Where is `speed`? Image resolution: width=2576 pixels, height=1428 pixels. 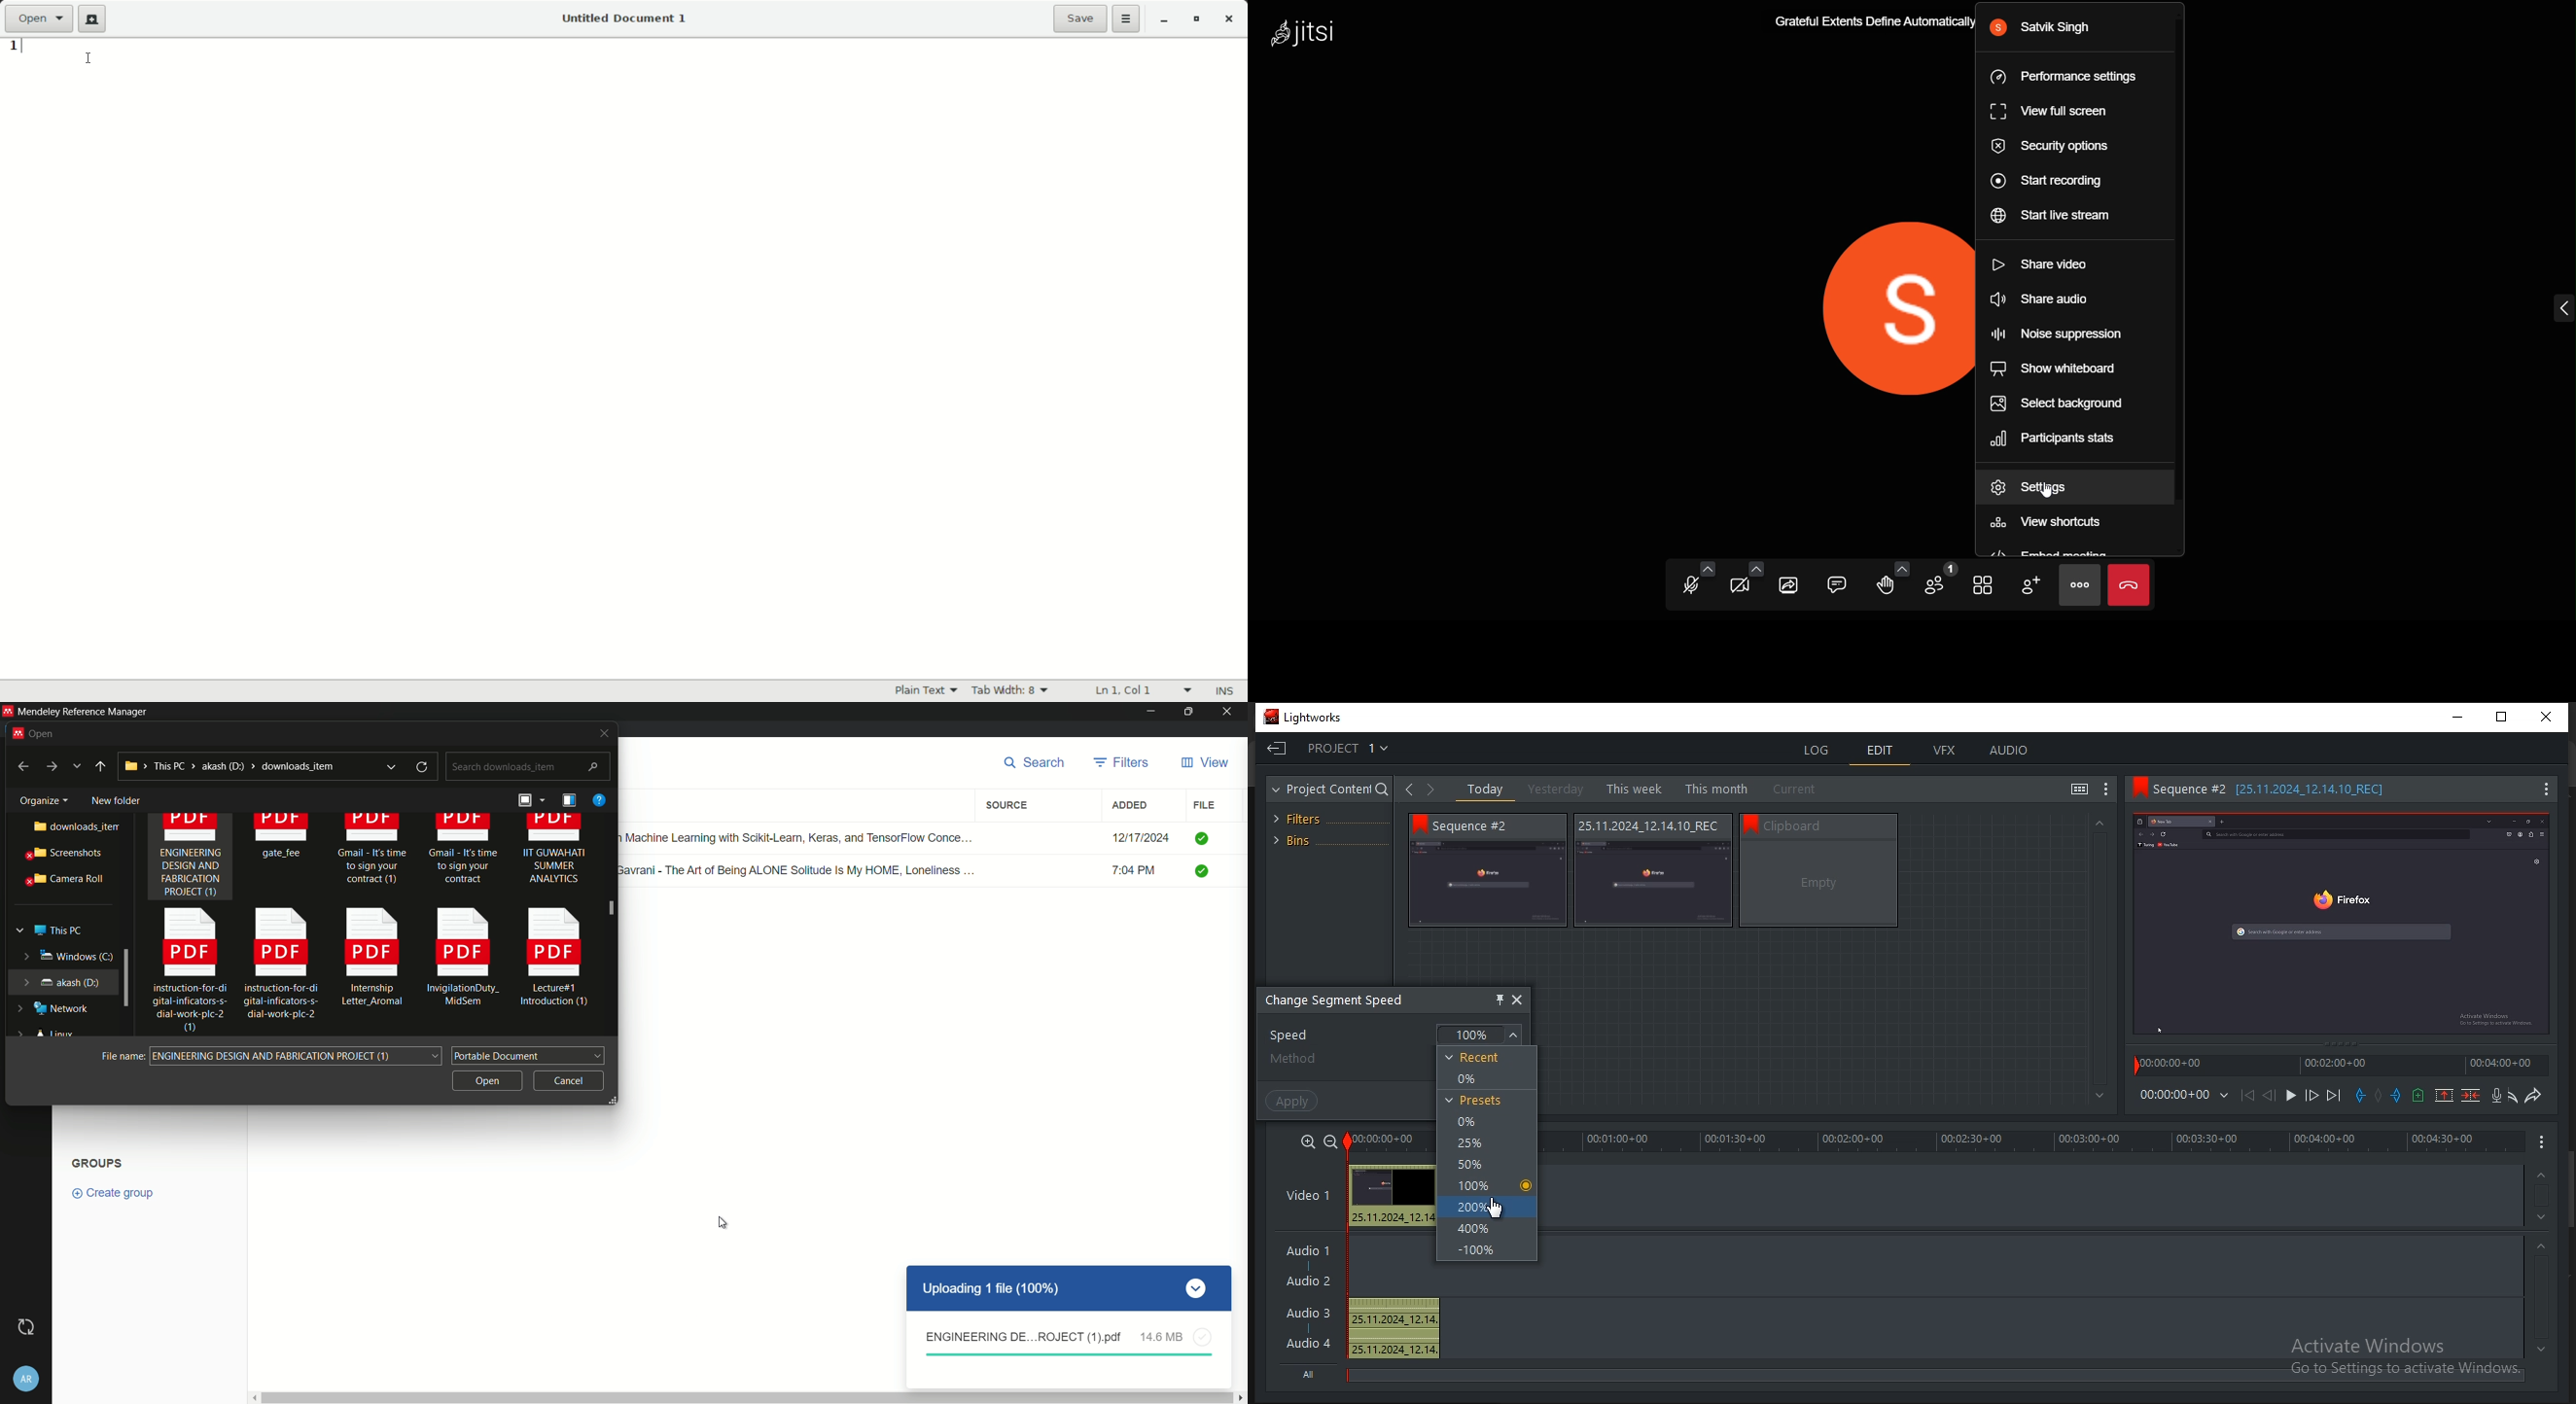
speed is located at coordinates (1298, 1036).